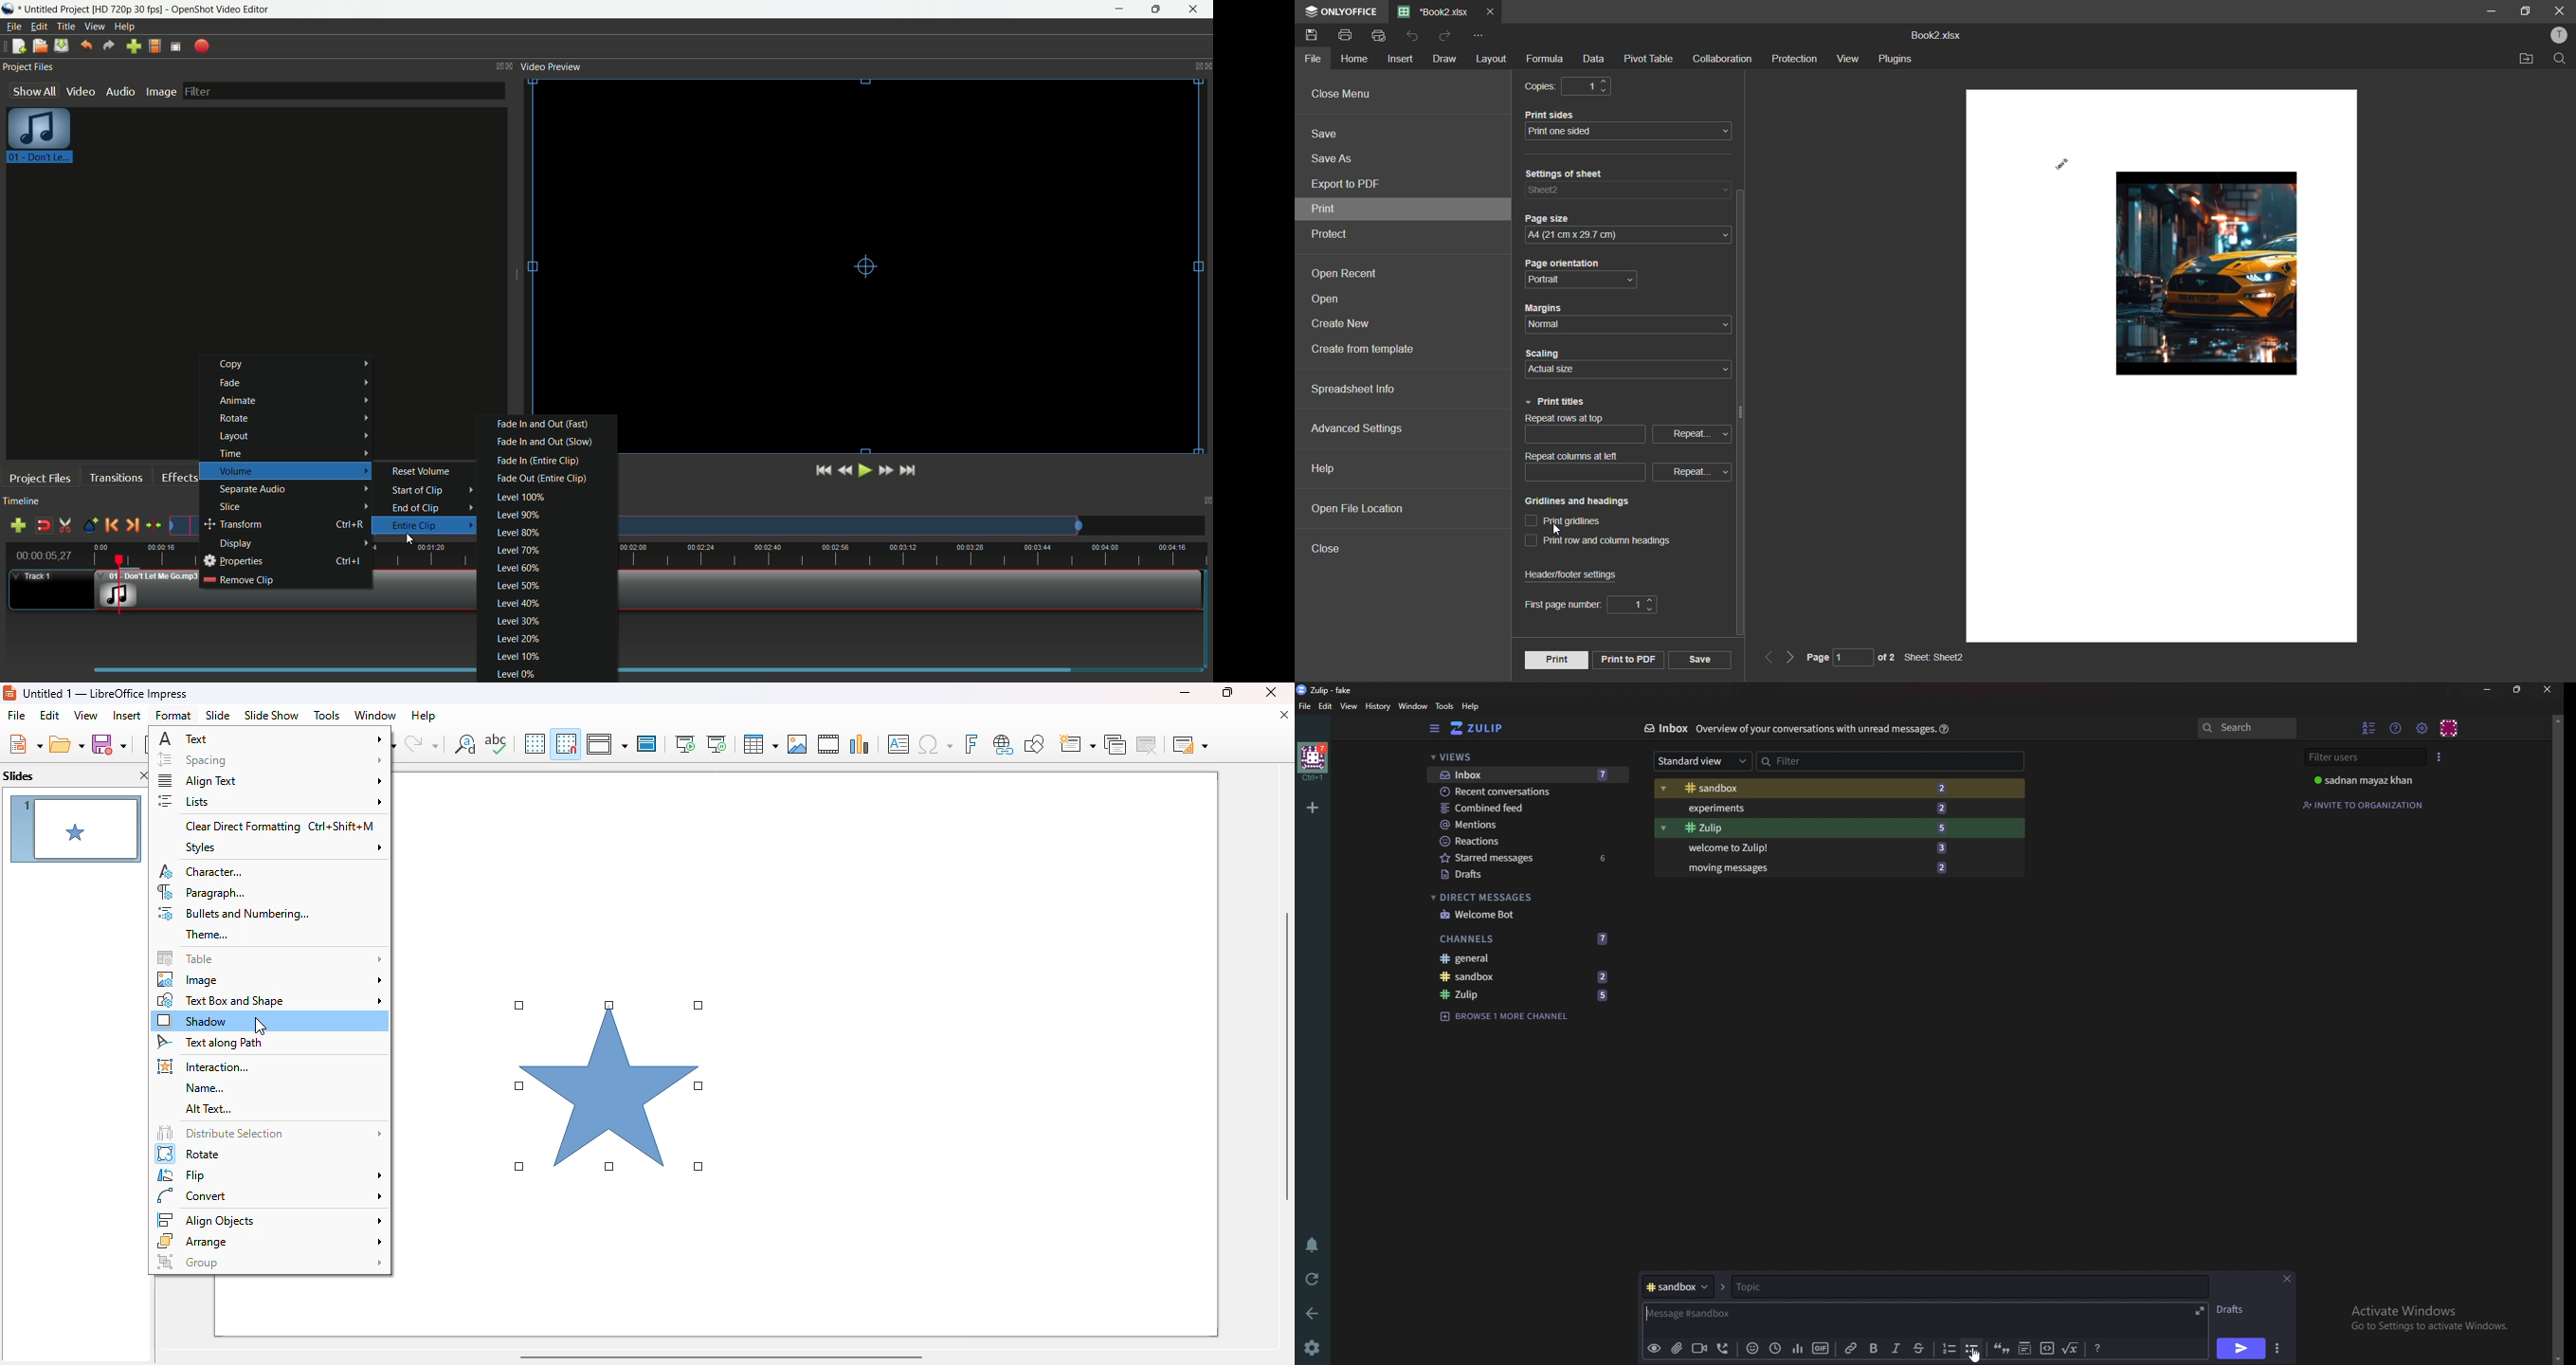 The image size is (2576, 1372). Describe the element at coordinates (1723, 59) in the screenshot. I see `collaboration` at that location.